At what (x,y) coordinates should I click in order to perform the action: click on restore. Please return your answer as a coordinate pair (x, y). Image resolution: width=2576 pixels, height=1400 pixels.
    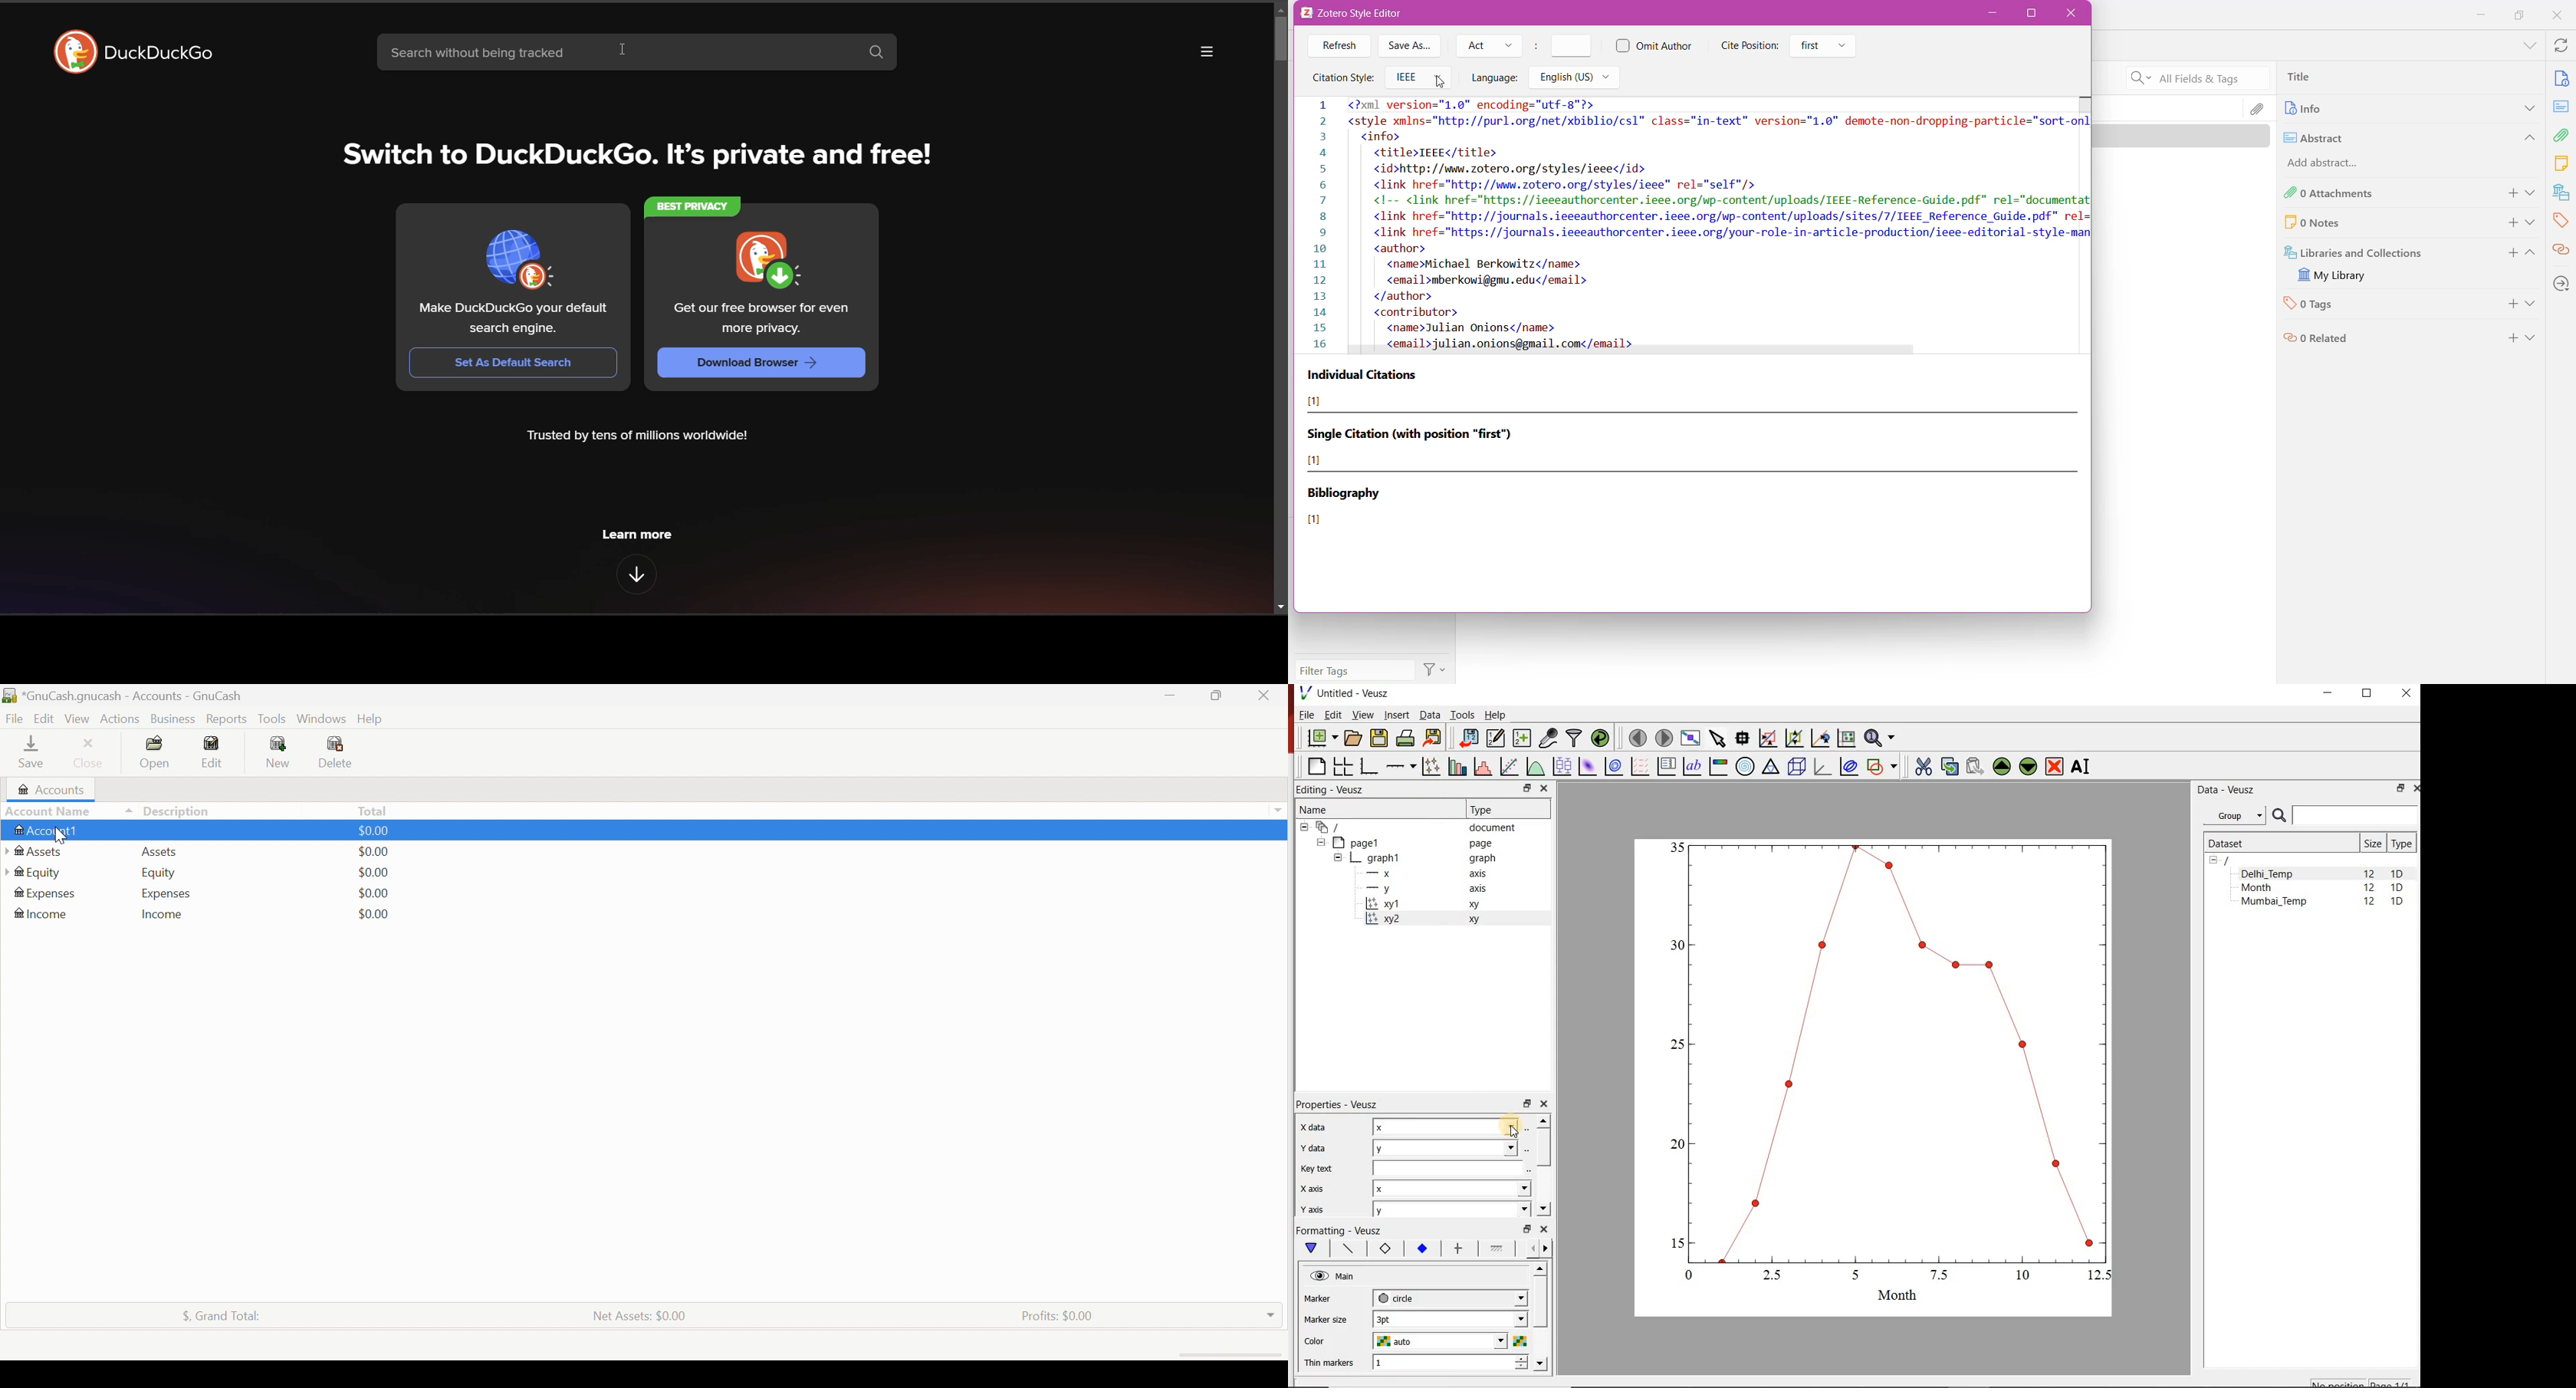
    Looking at the image, I should click on (1528, 788).